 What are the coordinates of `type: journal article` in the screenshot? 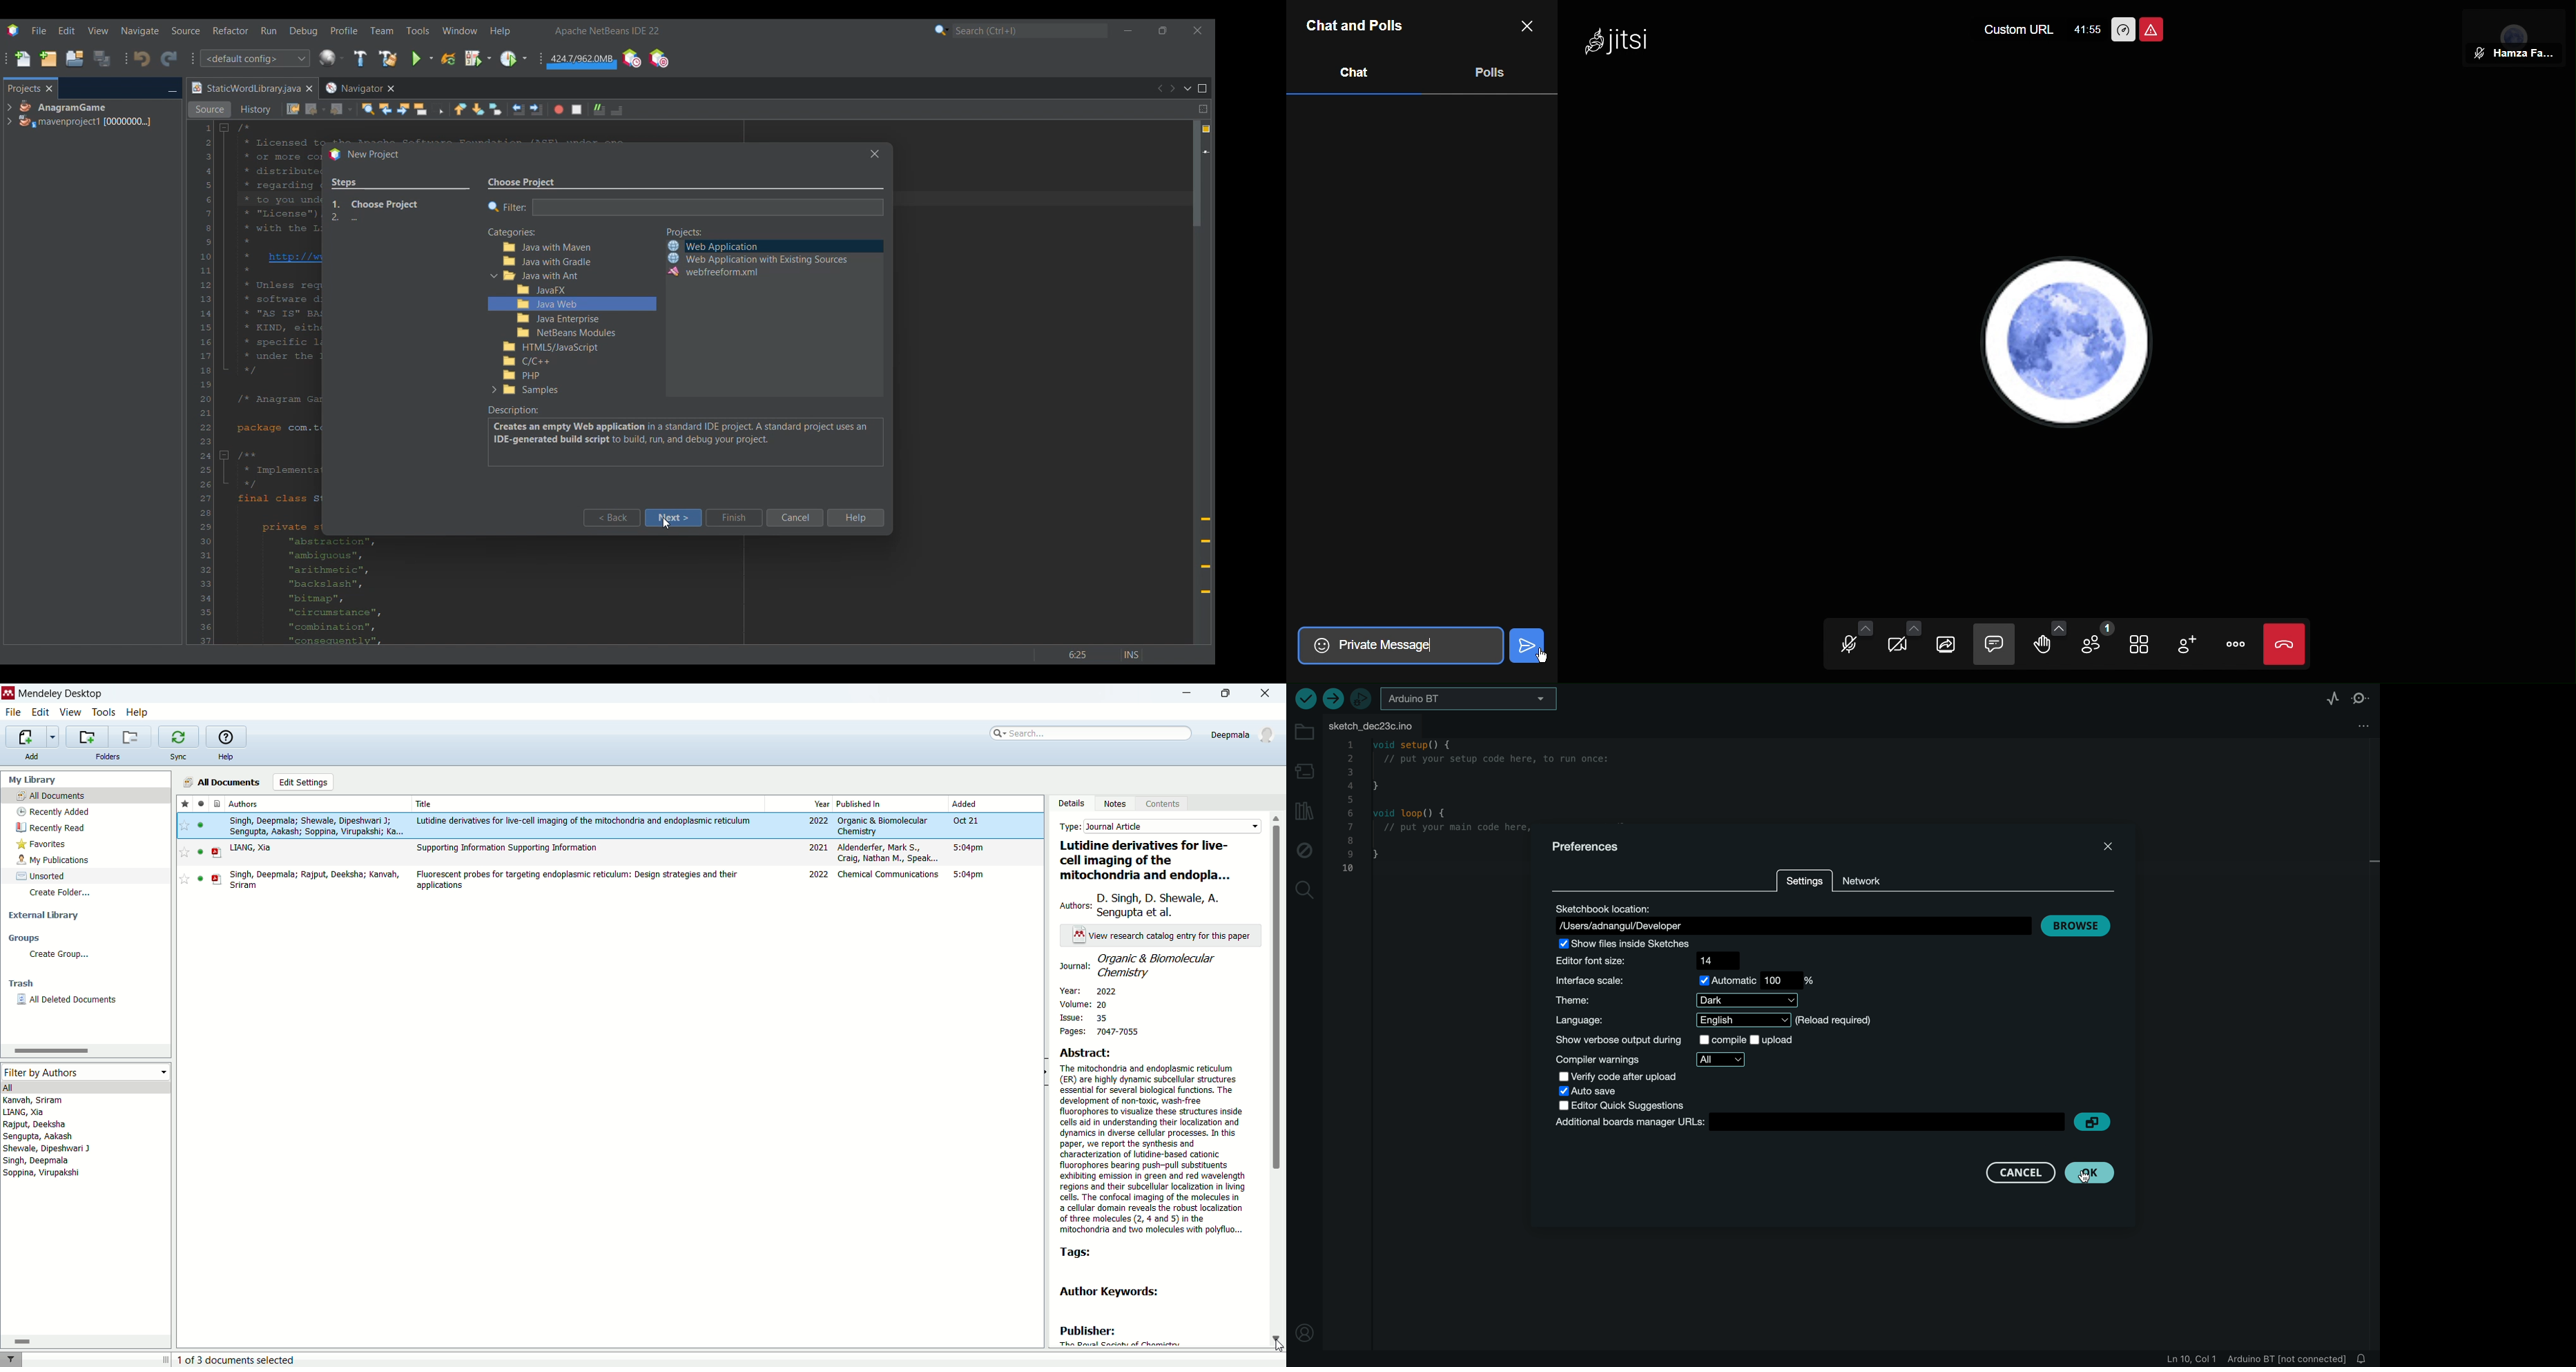 It's located at (1160, 825).